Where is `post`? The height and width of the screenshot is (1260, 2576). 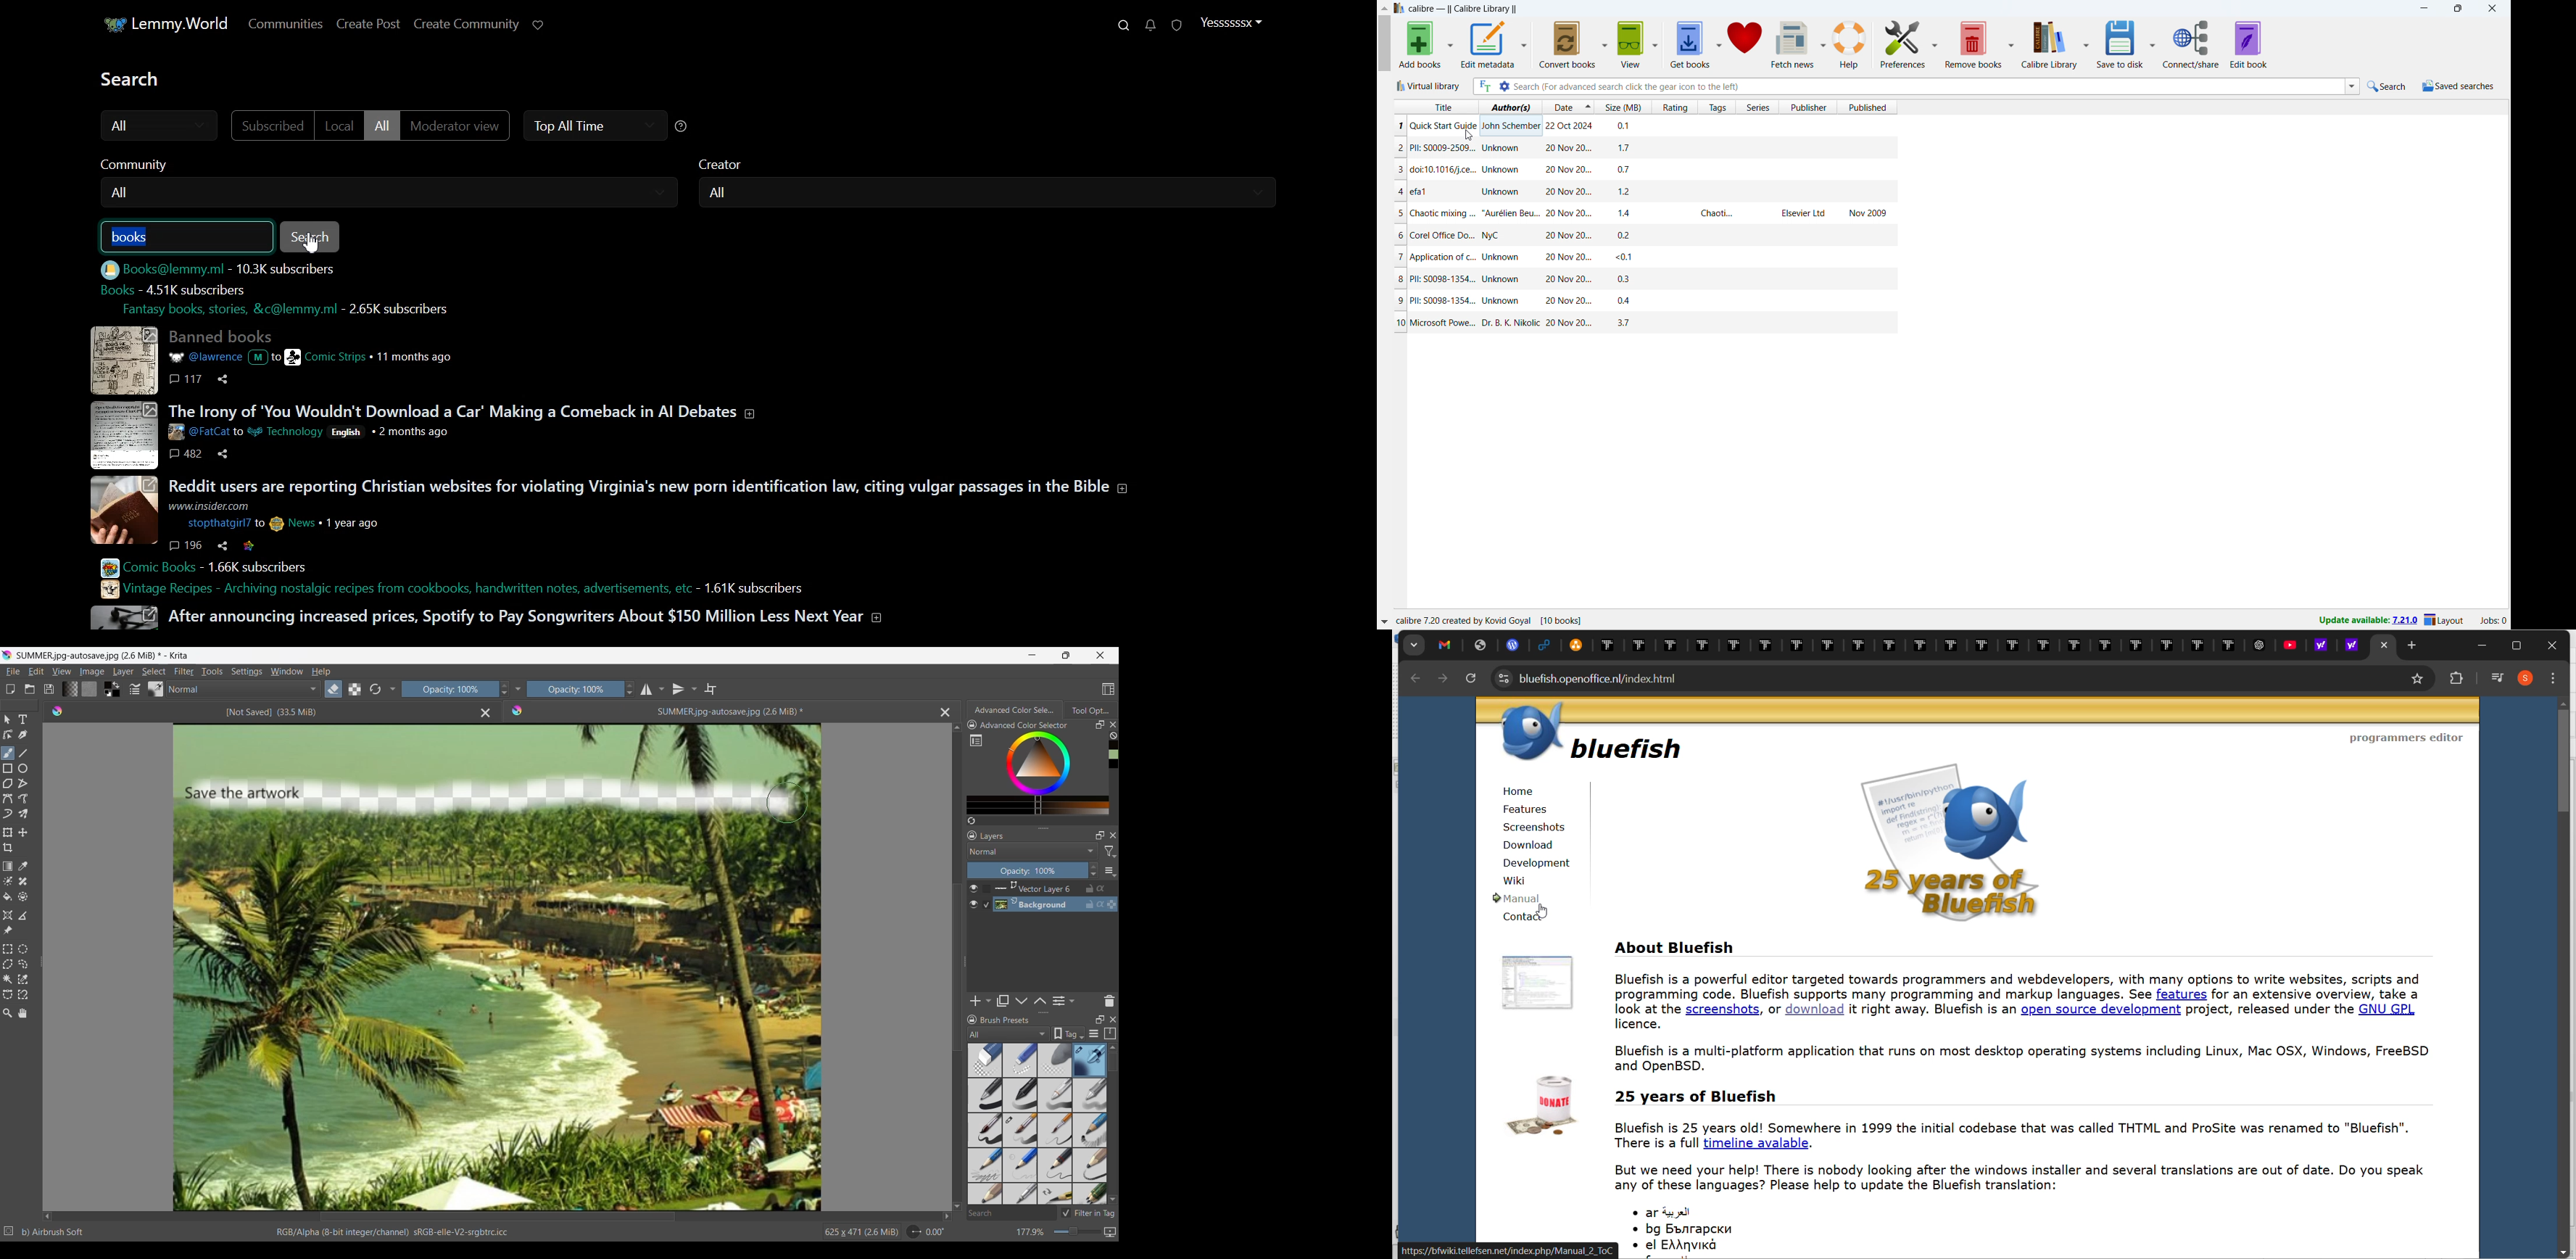
post is located at coordinates (519, 615).